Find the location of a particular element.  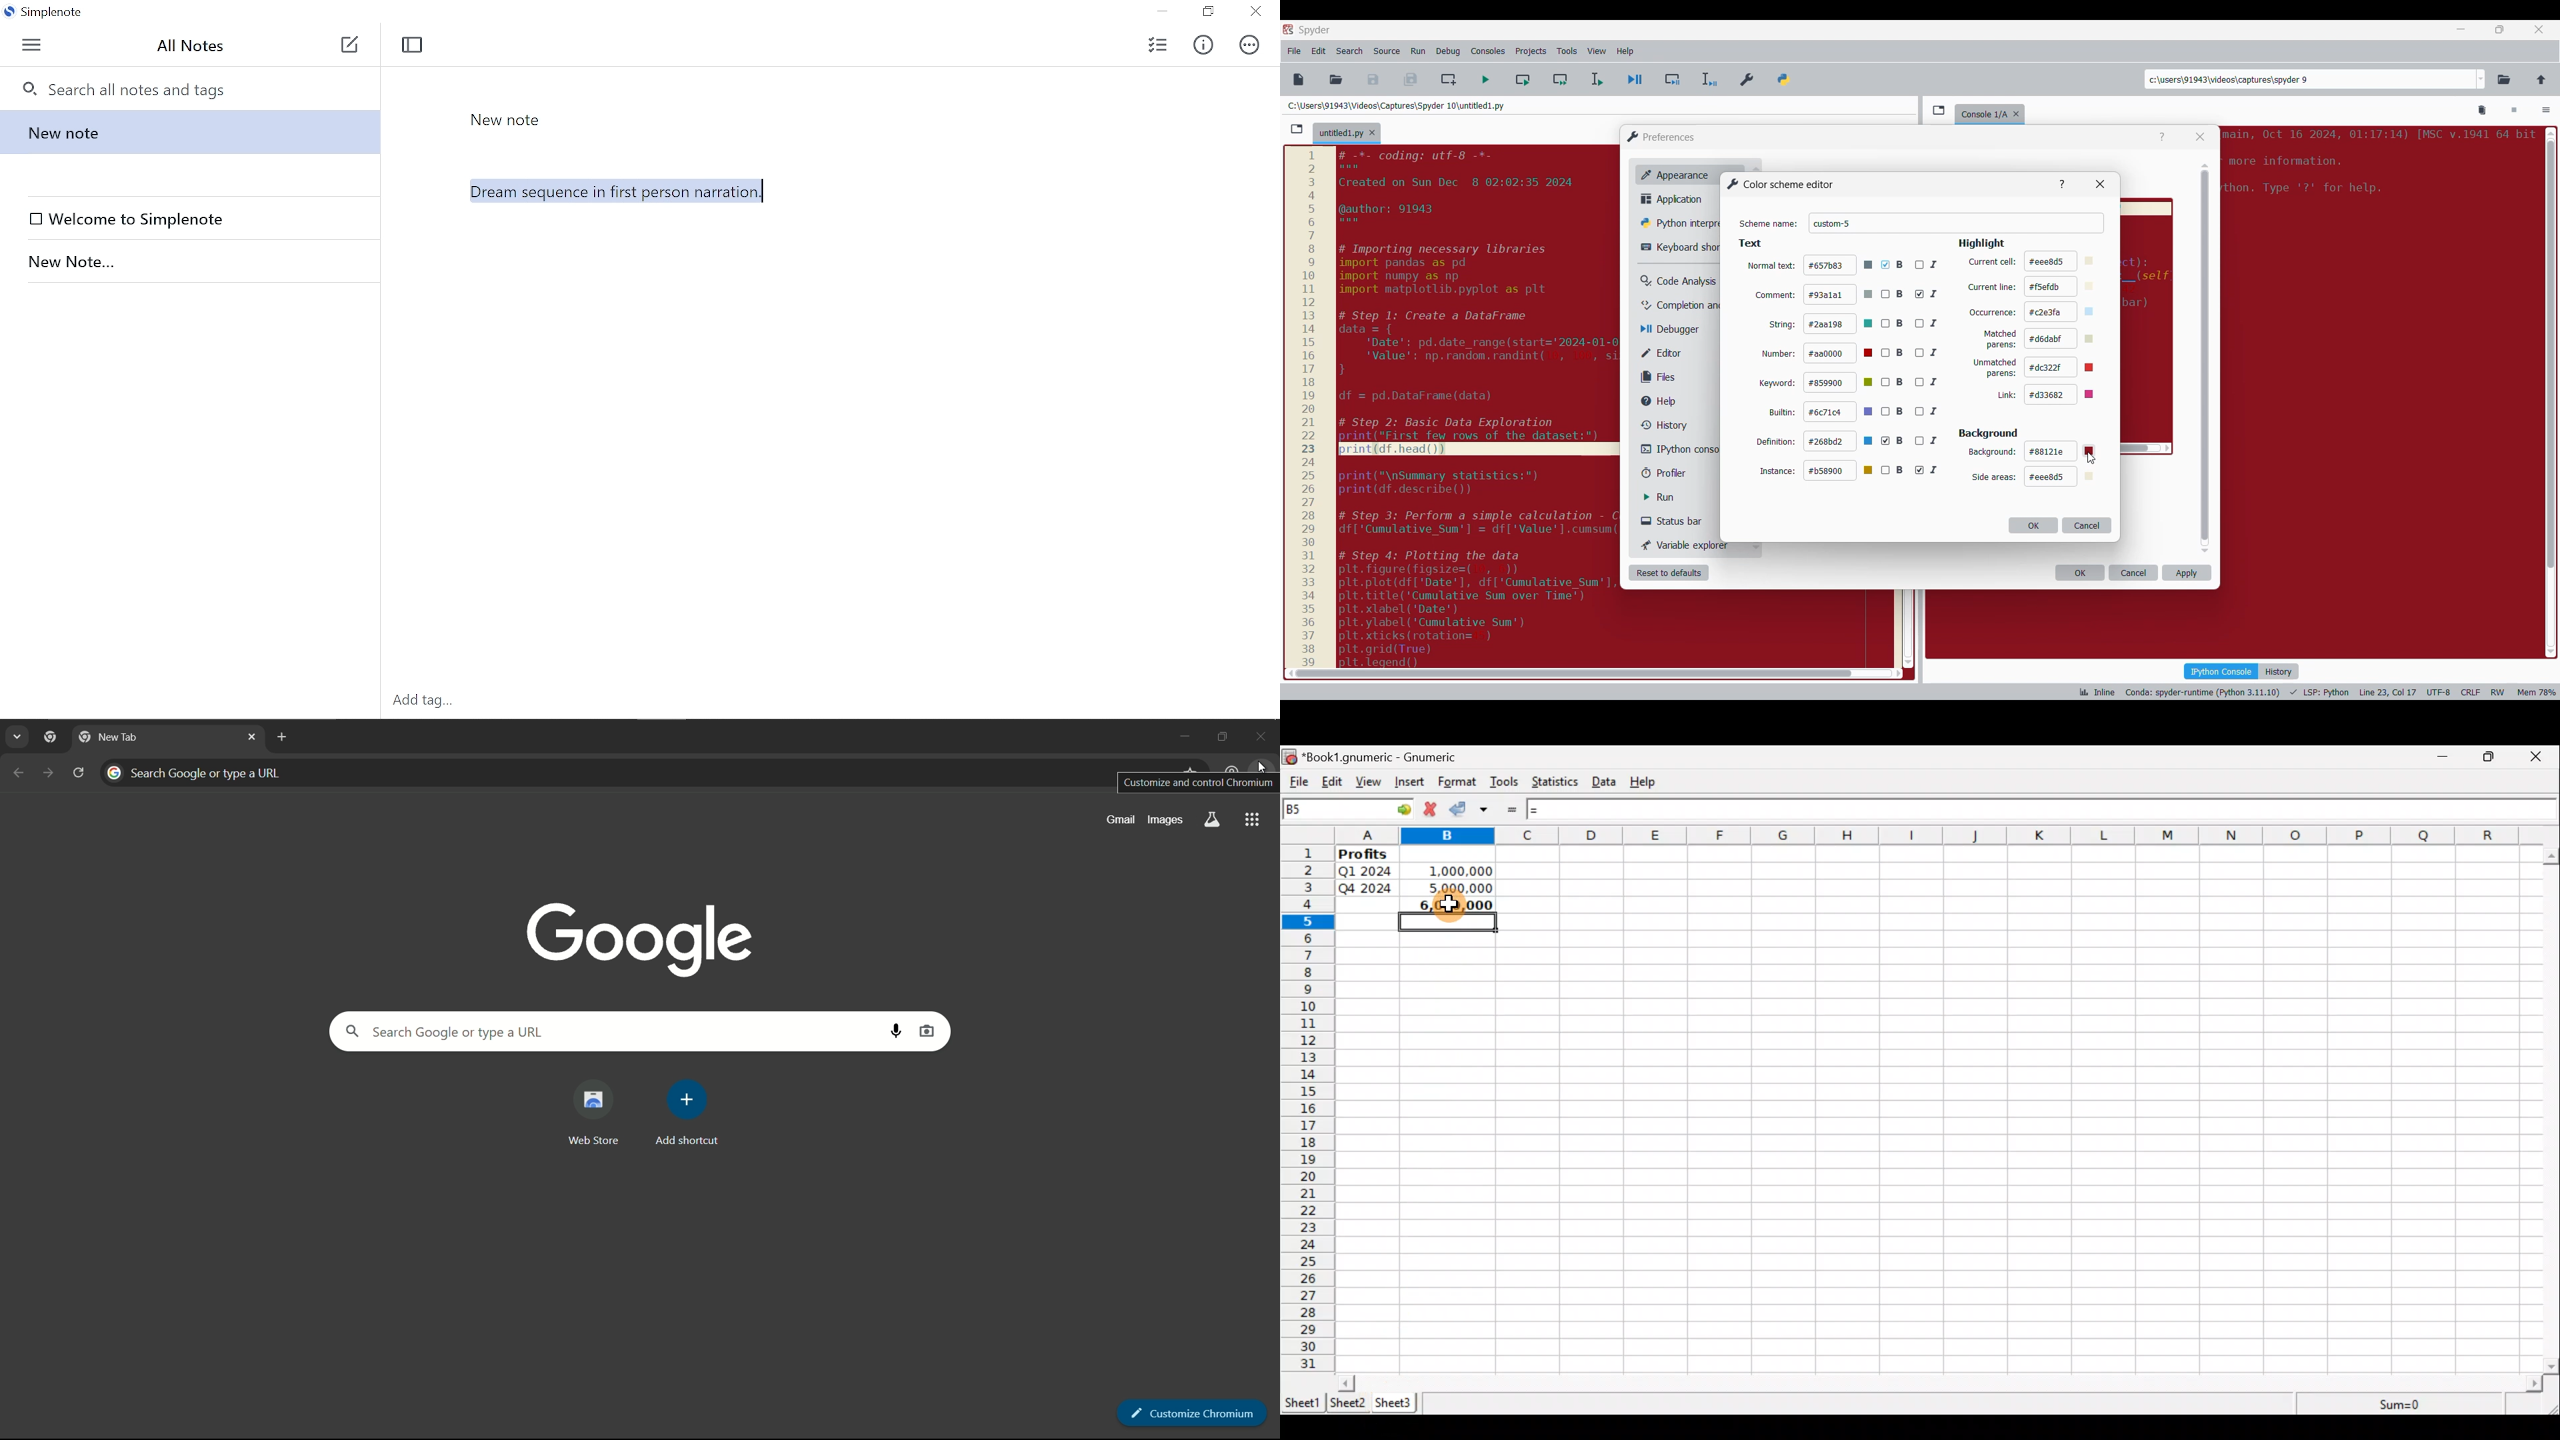

Debug selection/current line is located at coordinates (1708, 79).